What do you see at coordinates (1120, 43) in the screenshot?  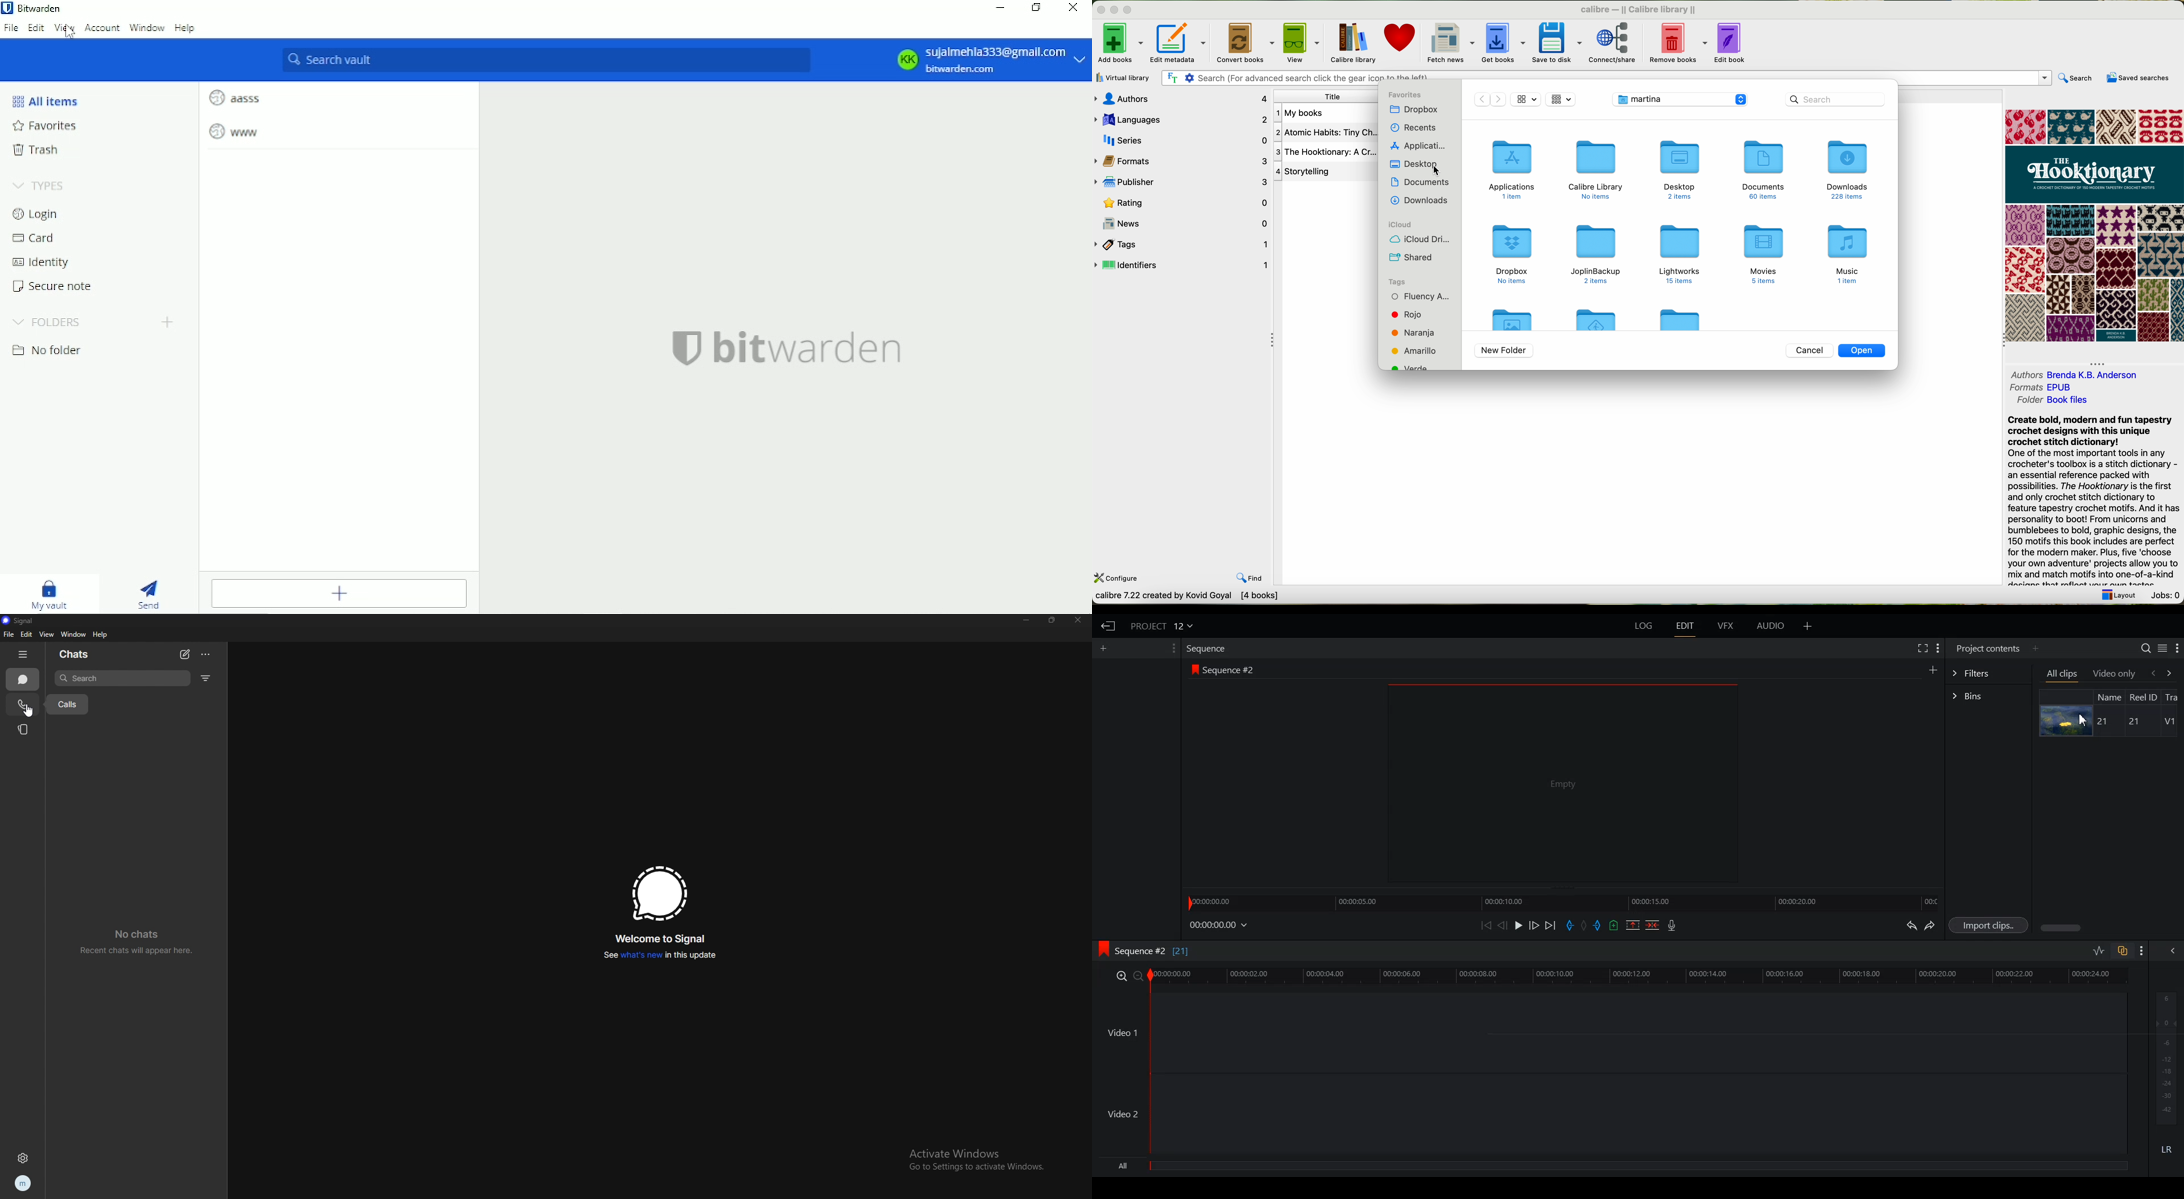 I see `add books` at bounding box center [1120, 43].